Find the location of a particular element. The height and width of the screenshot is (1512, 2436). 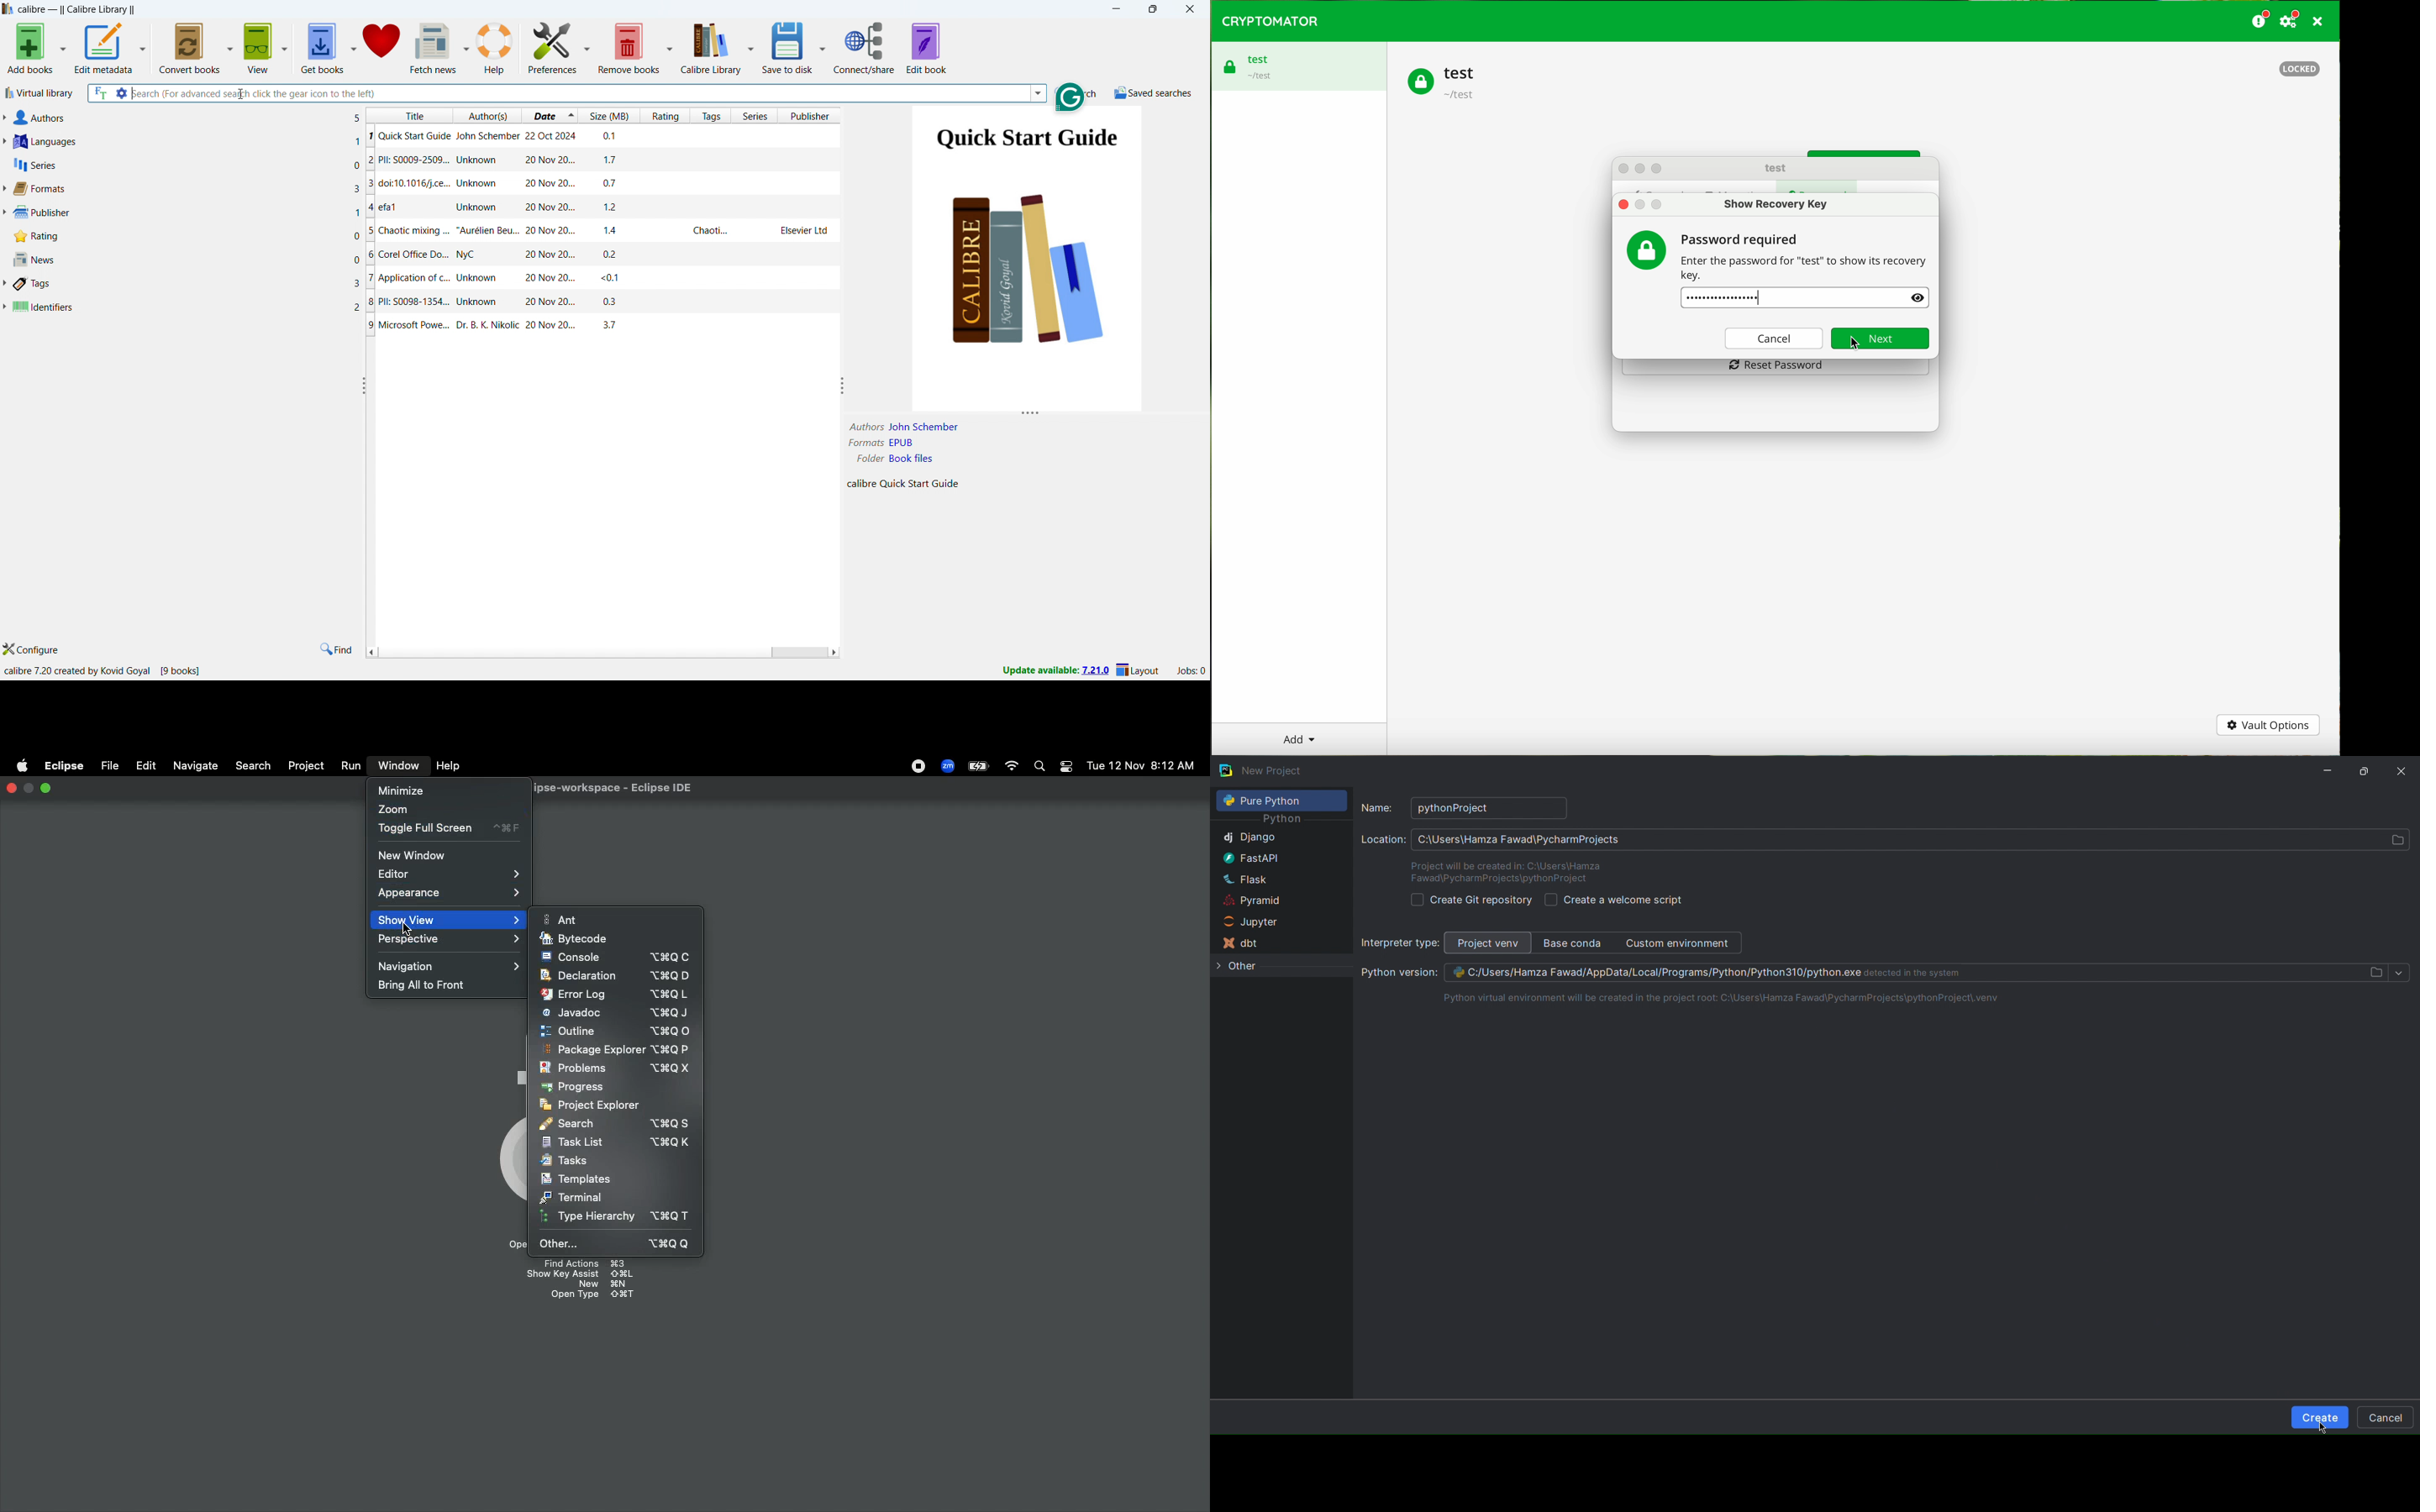

resize is located at coordinates (842, 386).